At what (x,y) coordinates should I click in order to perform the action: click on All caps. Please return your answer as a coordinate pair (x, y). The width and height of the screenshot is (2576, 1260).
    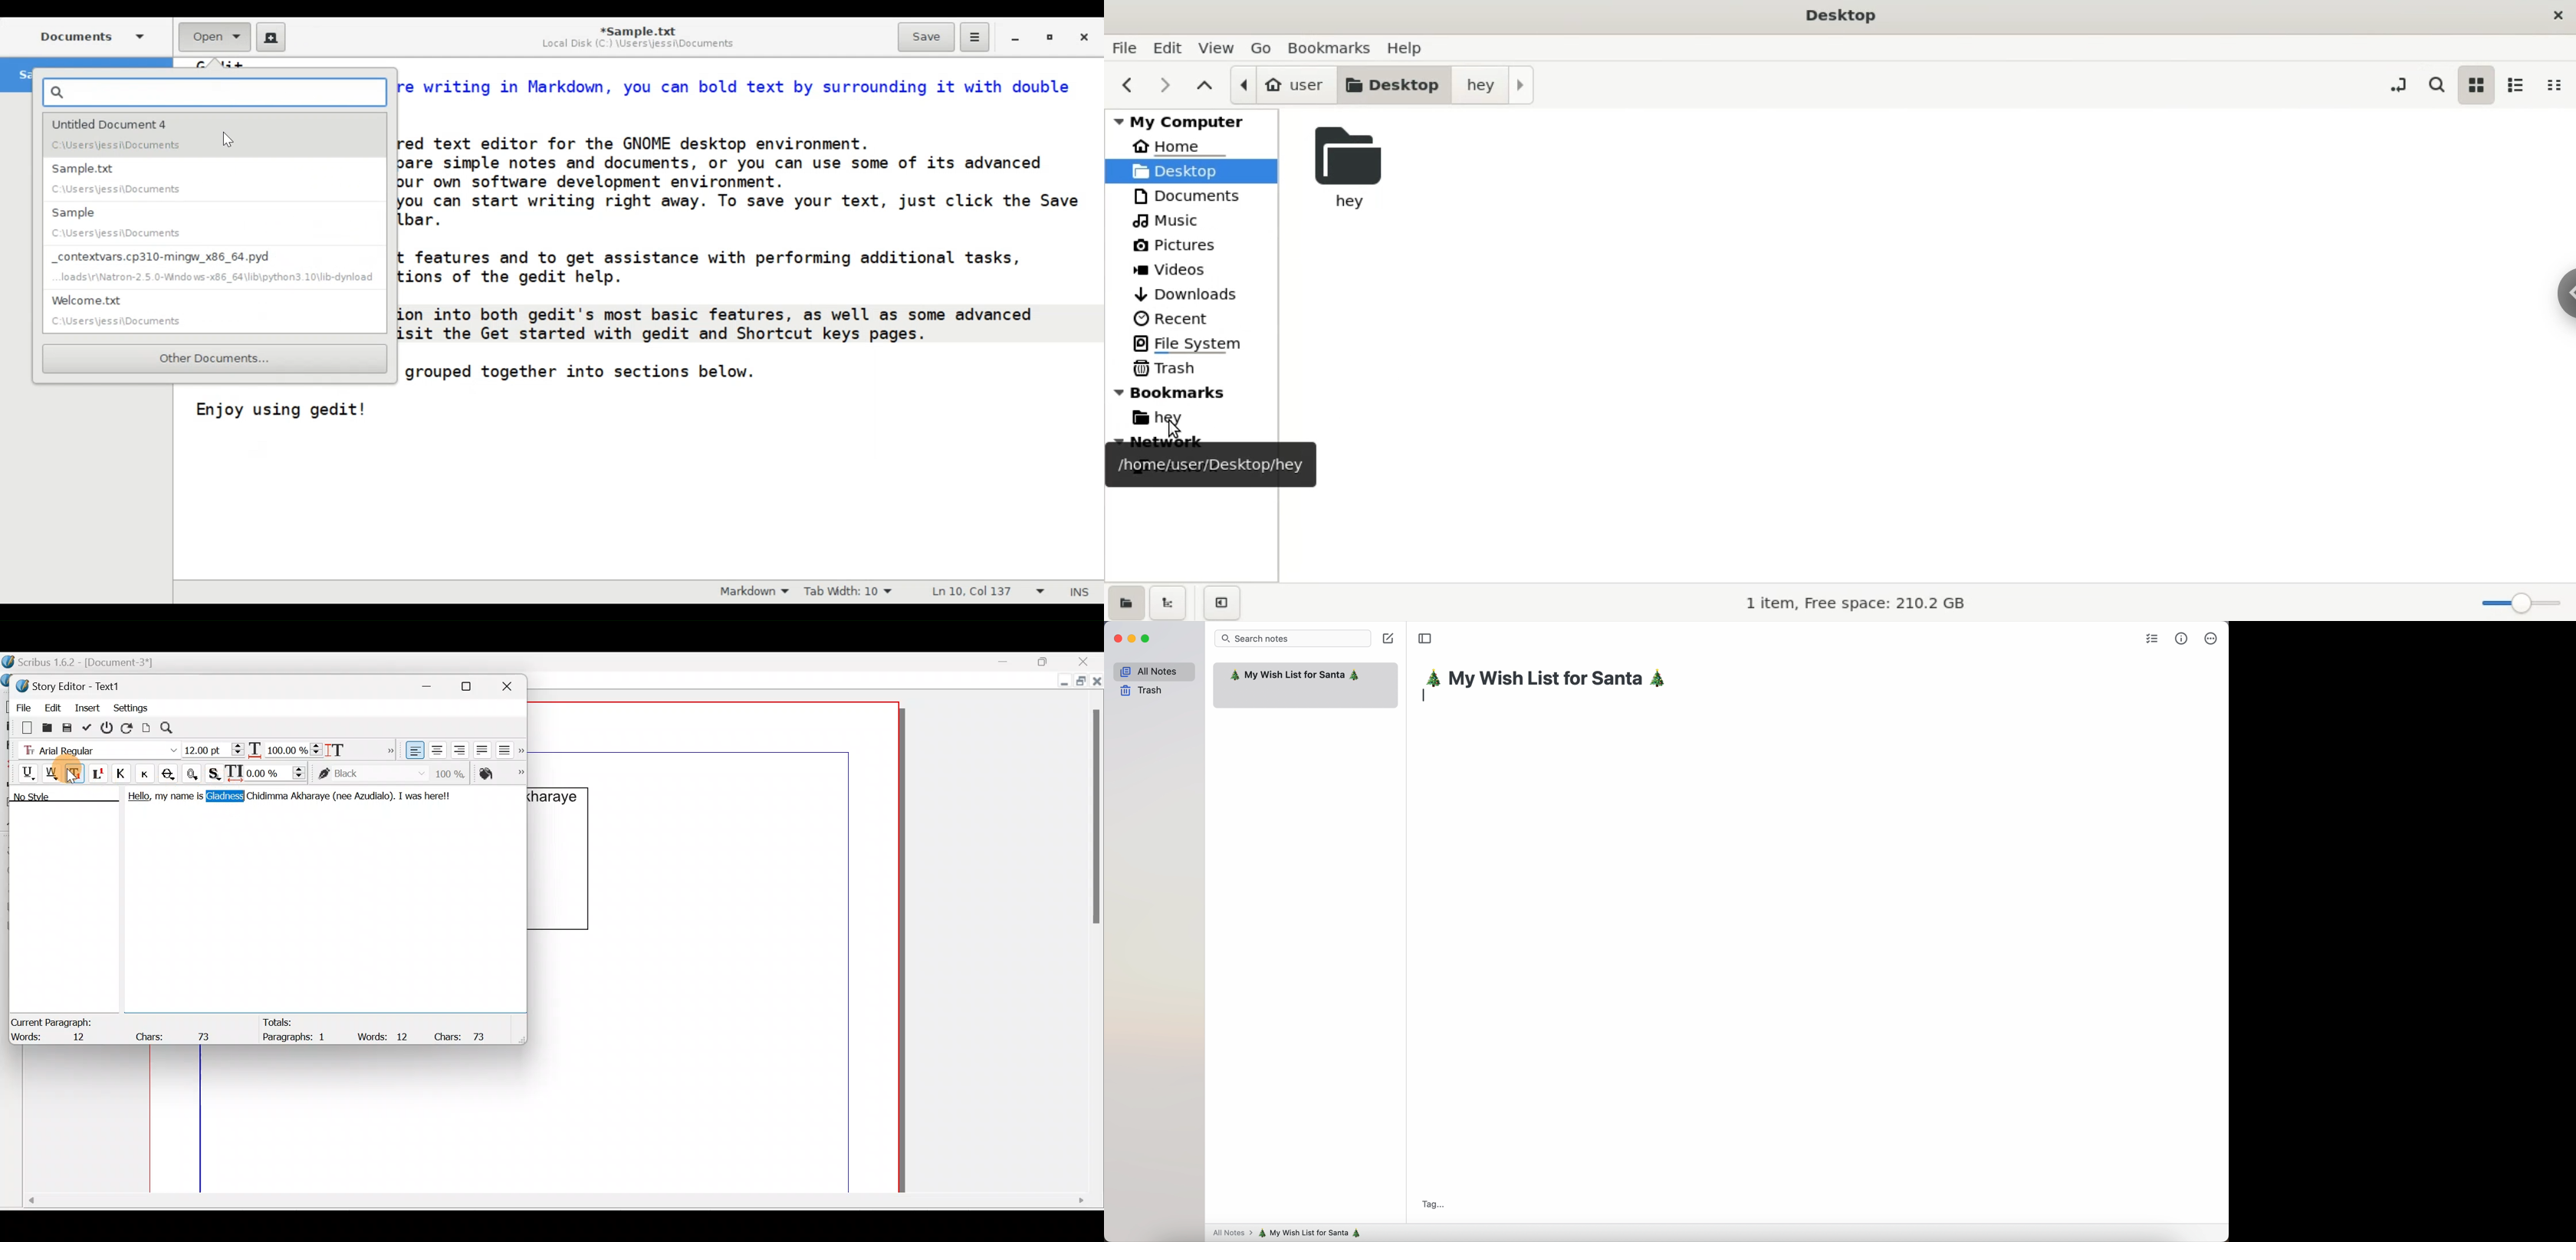
    Looking at the image, I should click on (124, 775).